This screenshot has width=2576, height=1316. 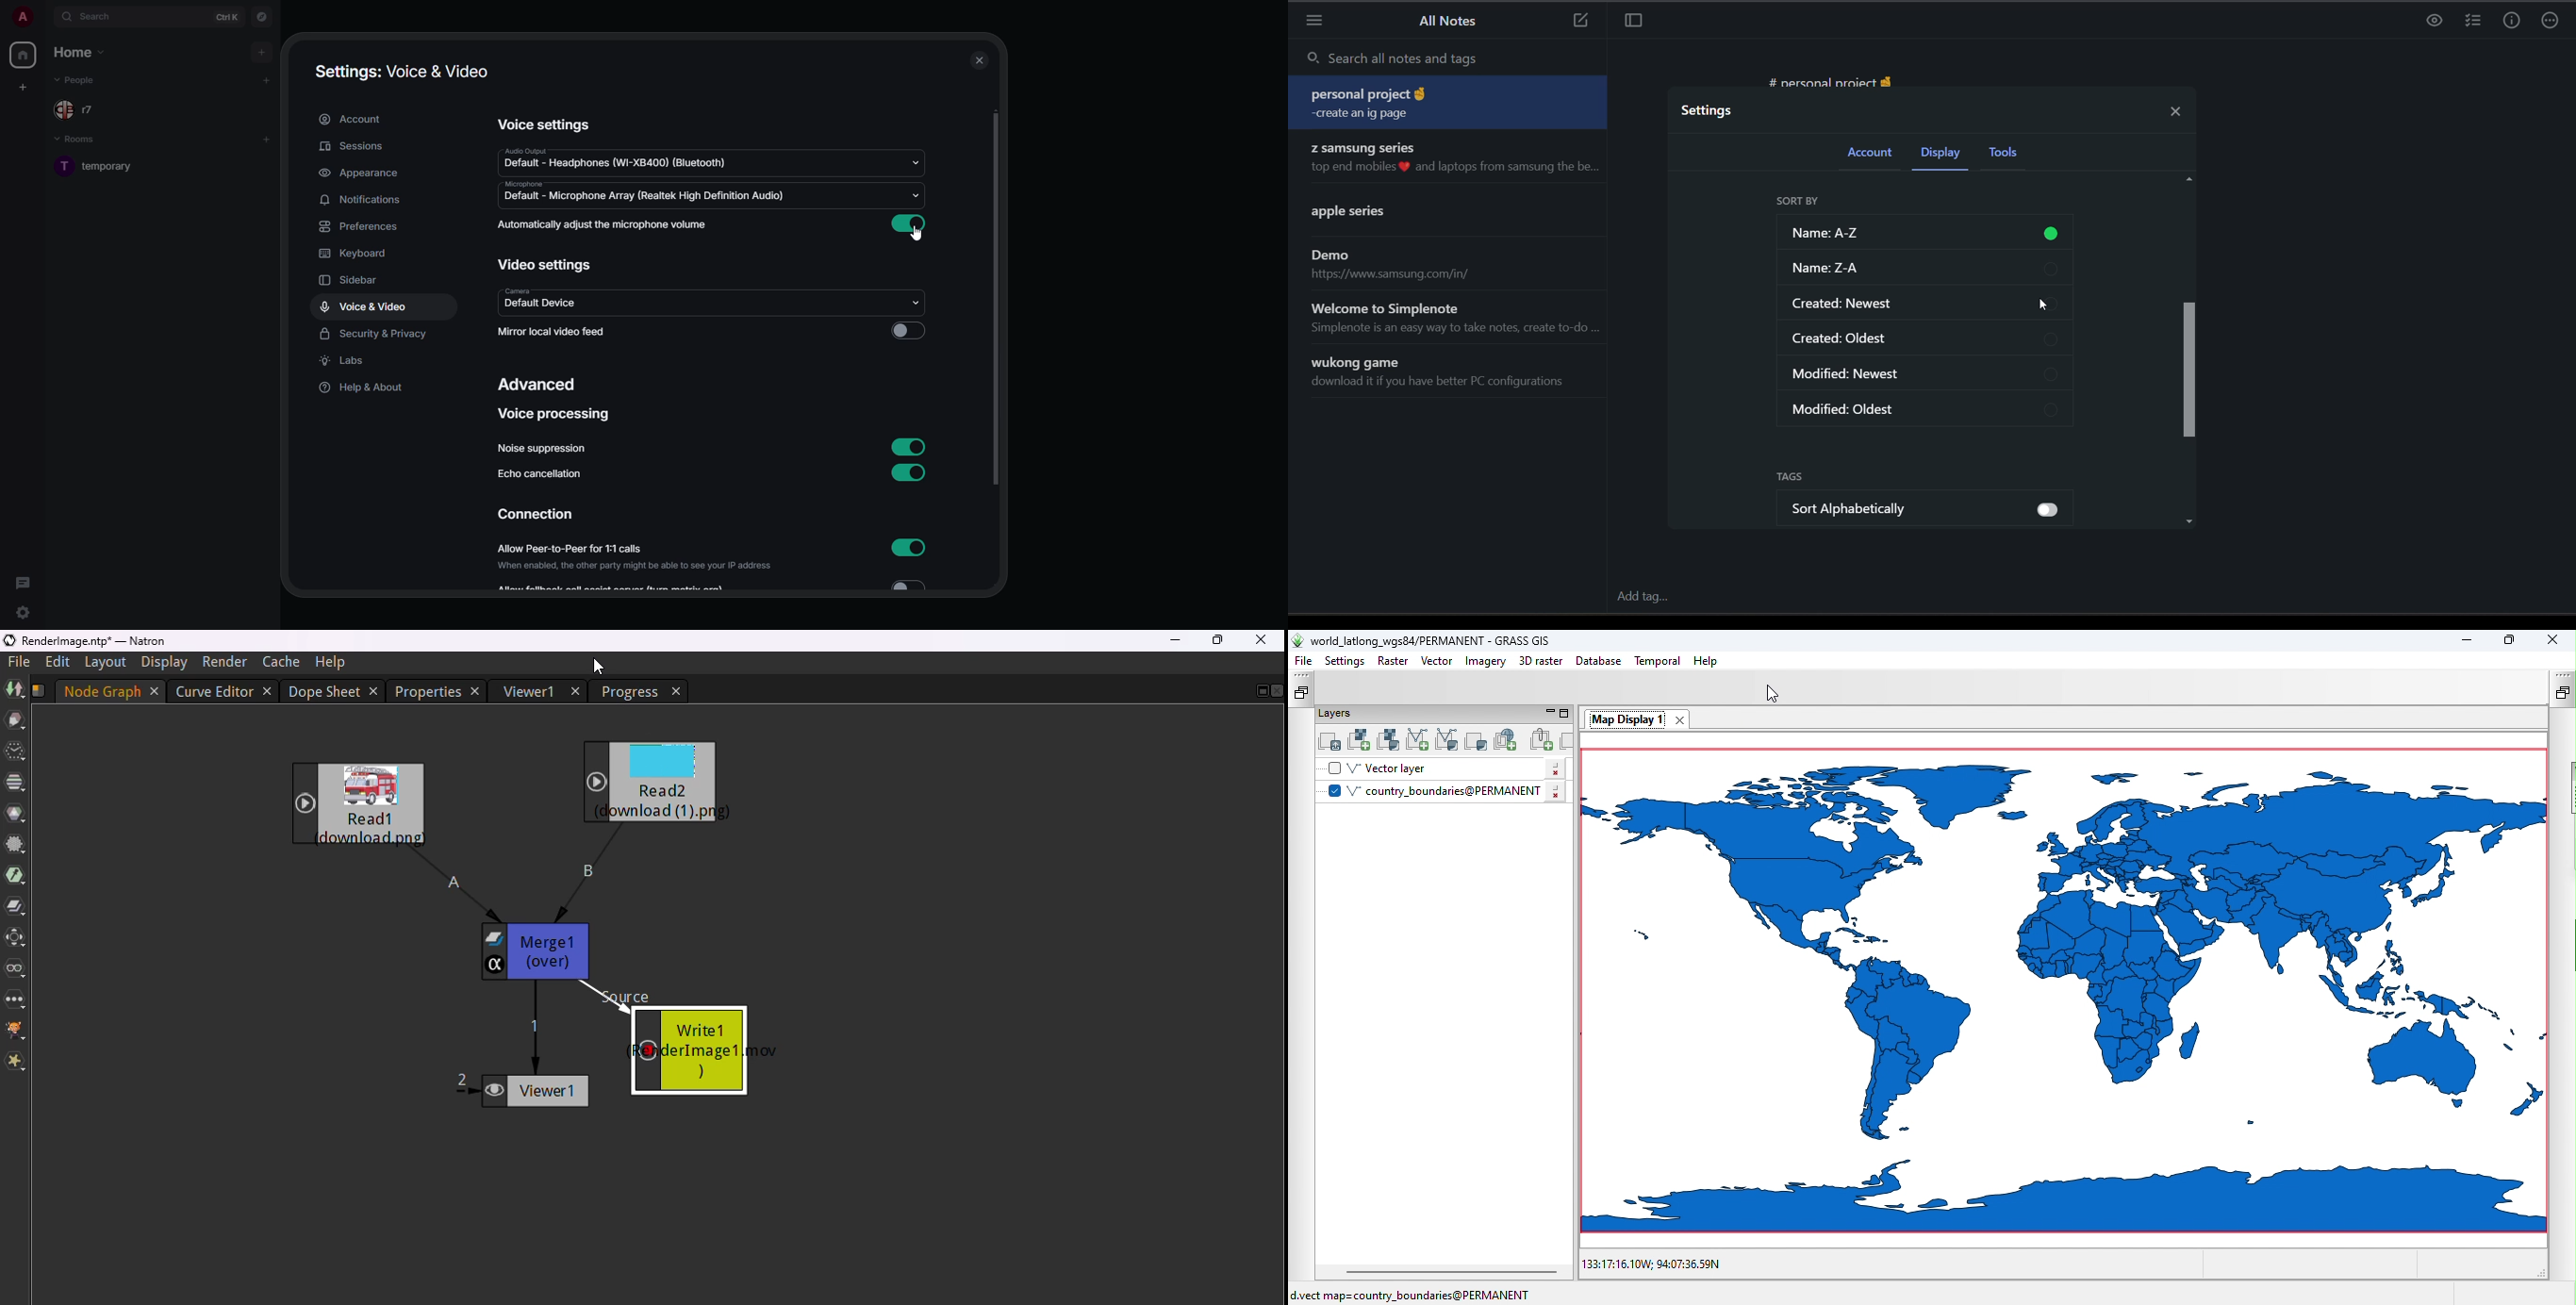 I want to click on sort by, so click(x=1798, y=200).